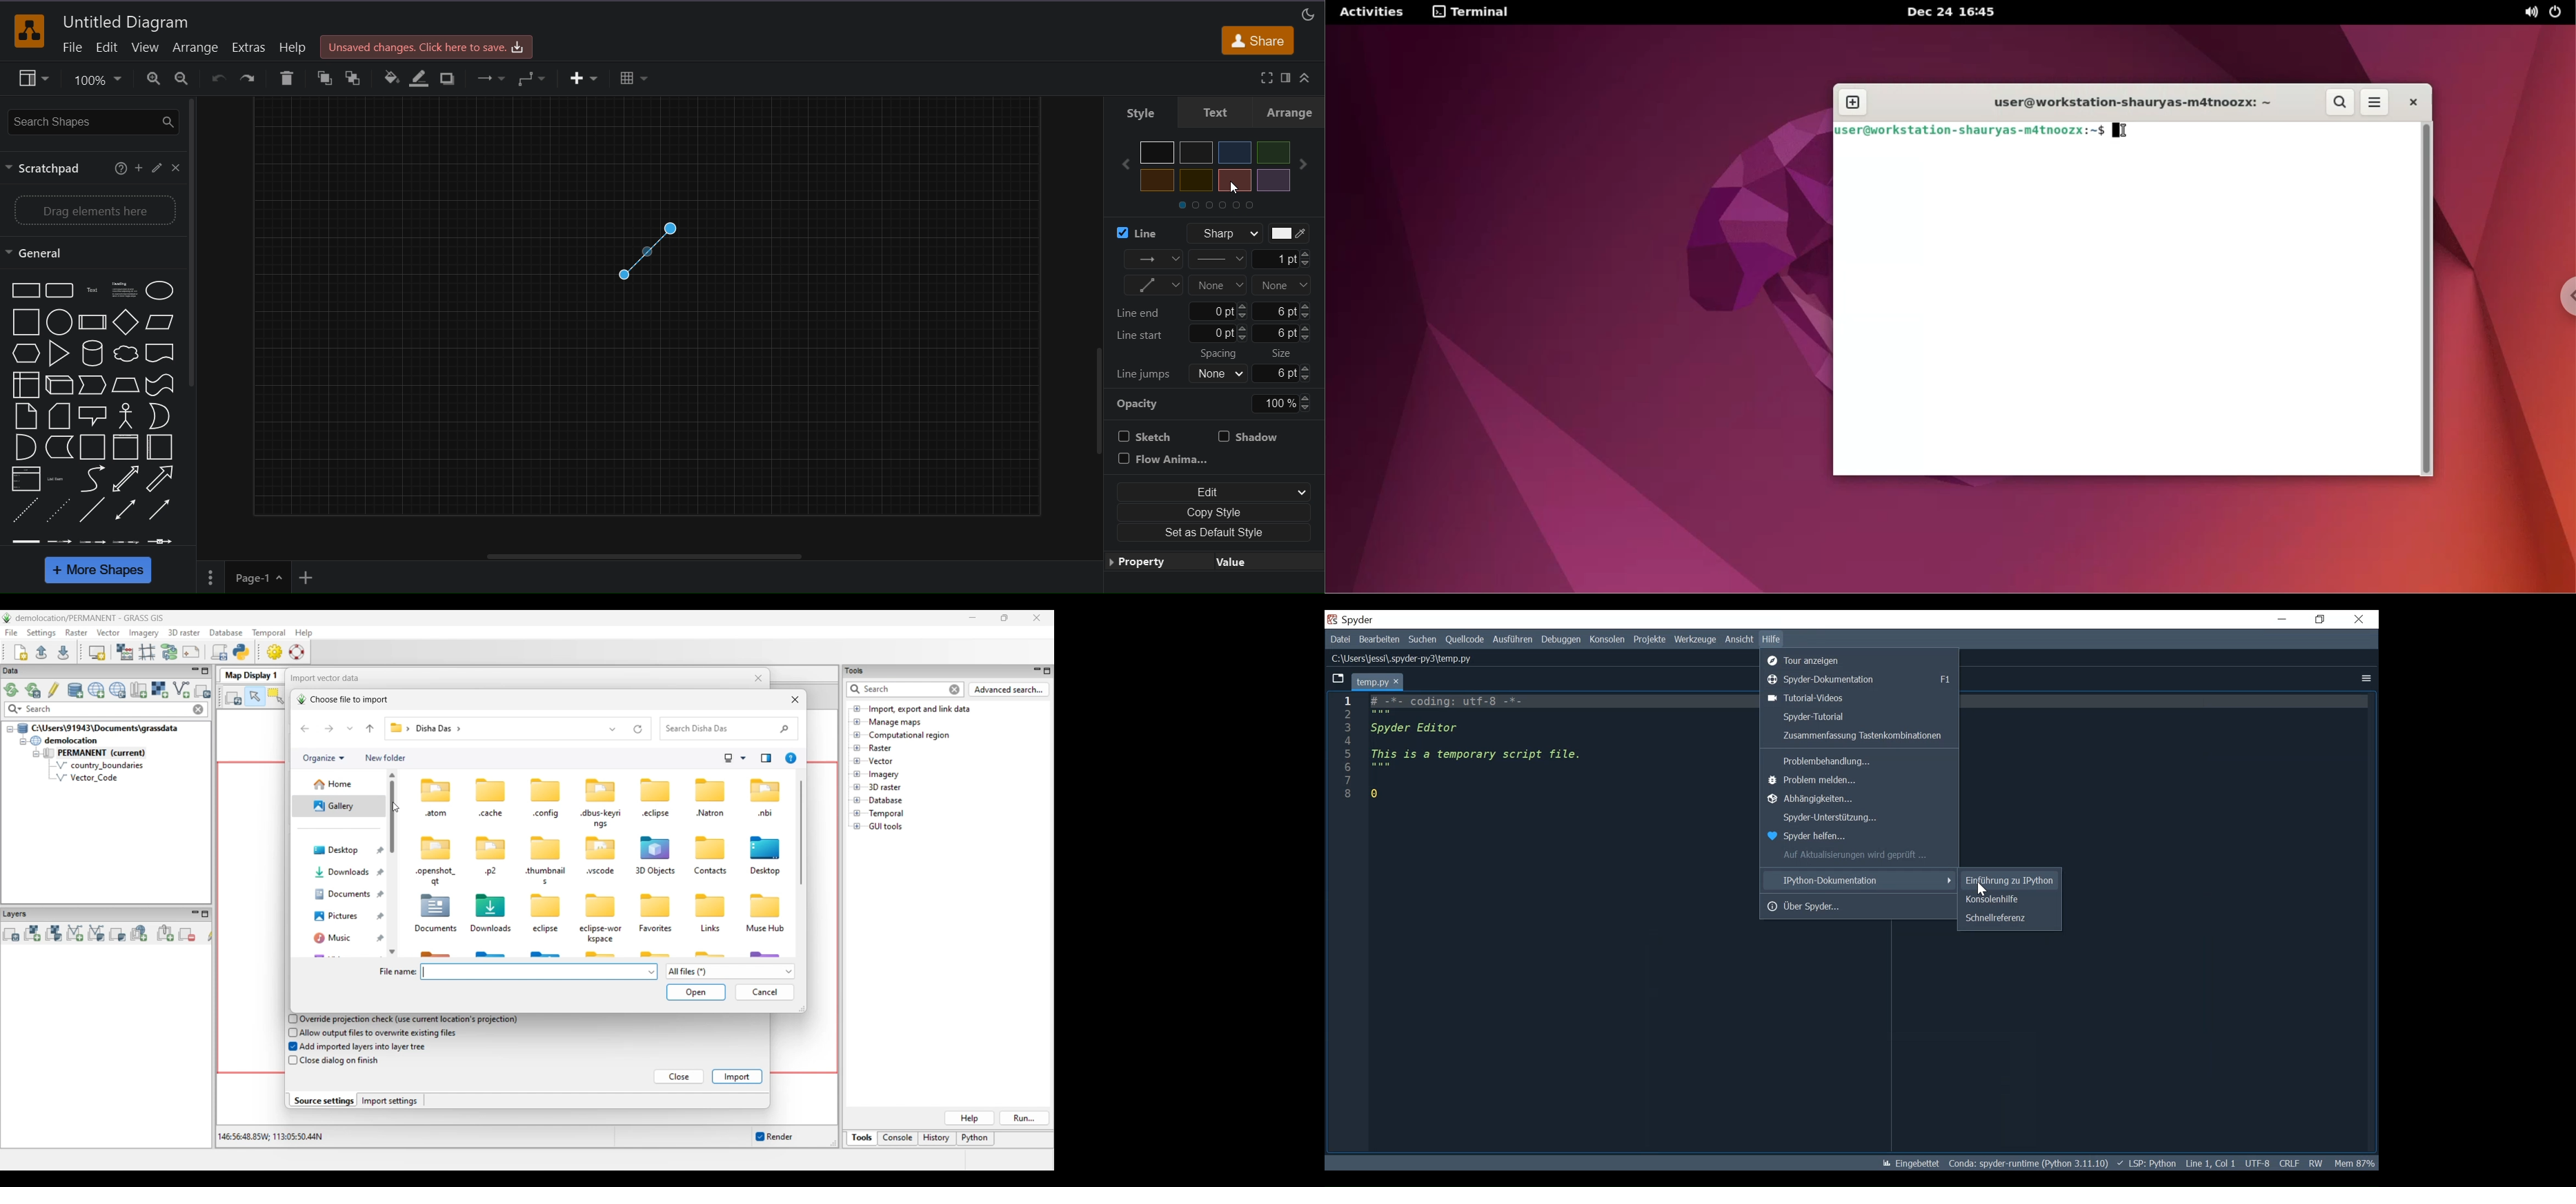 The height and width of the screenshot is (1204, 2576). What do you see at coordinates (1218, 313) in the screenshot?
I see `line end` at bounding box center [1218, 313].